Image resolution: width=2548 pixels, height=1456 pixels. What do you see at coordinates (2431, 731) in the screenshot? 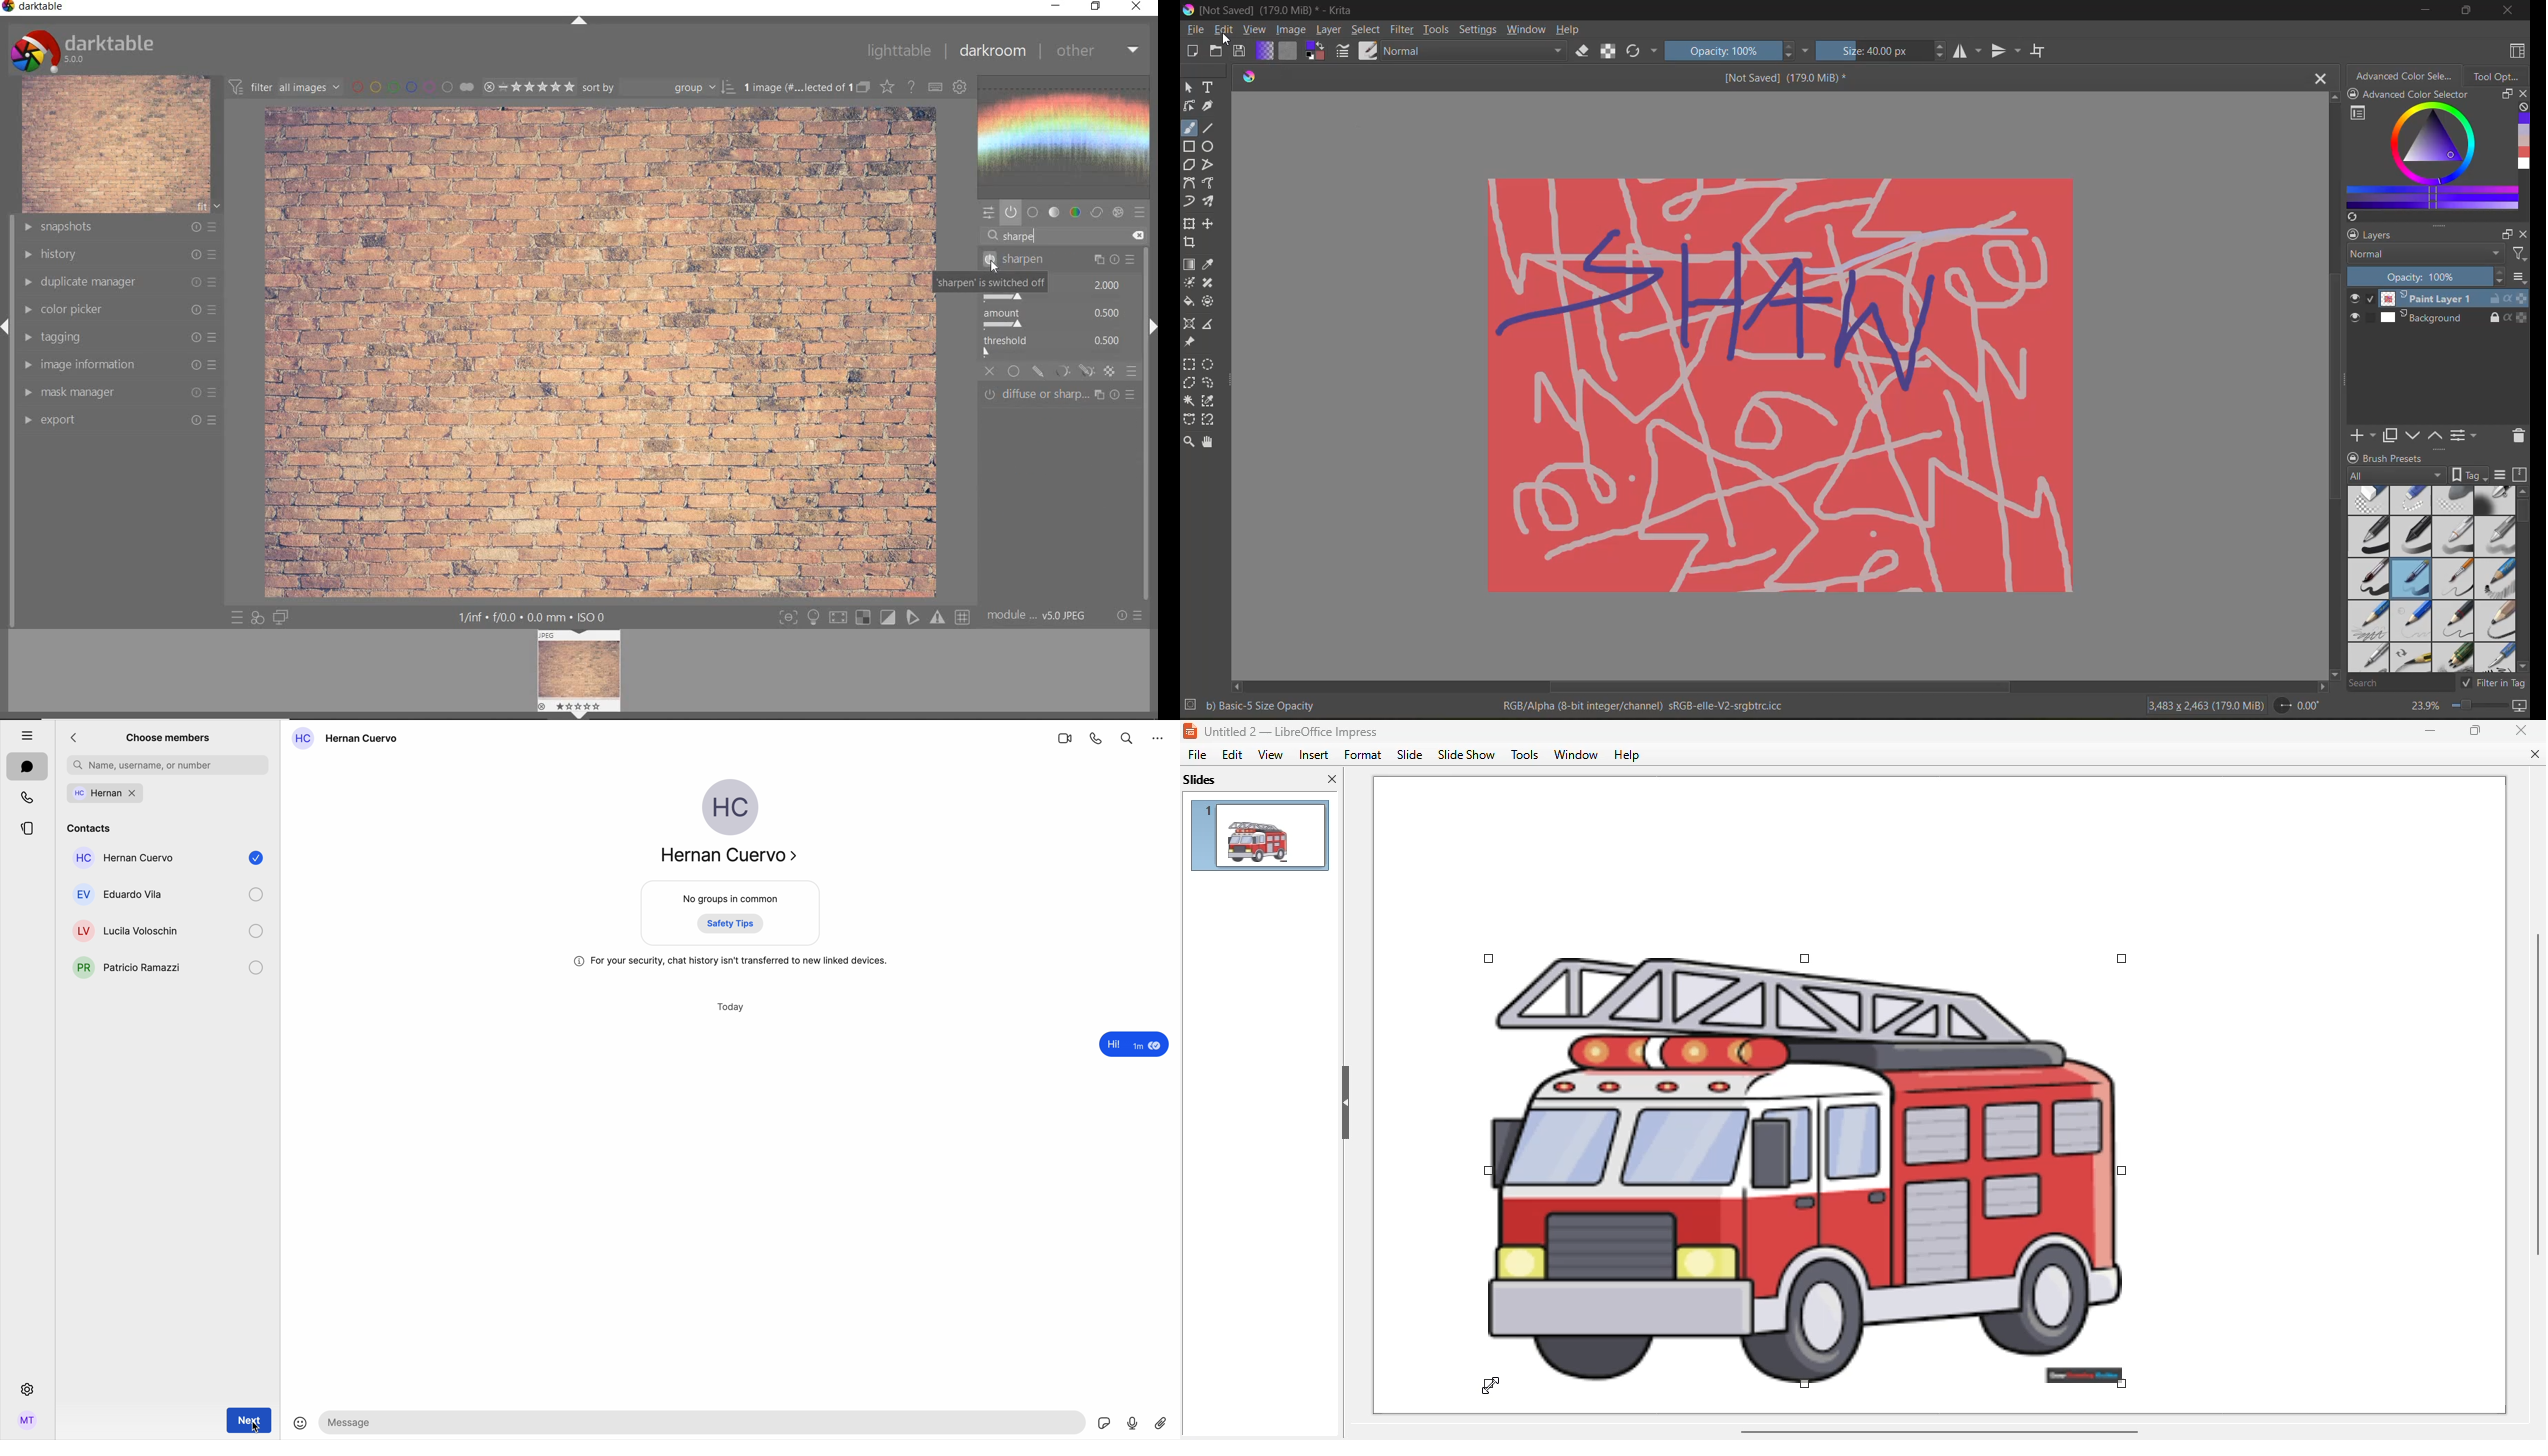
I see `minimize` at bounding box center [2431, 731].